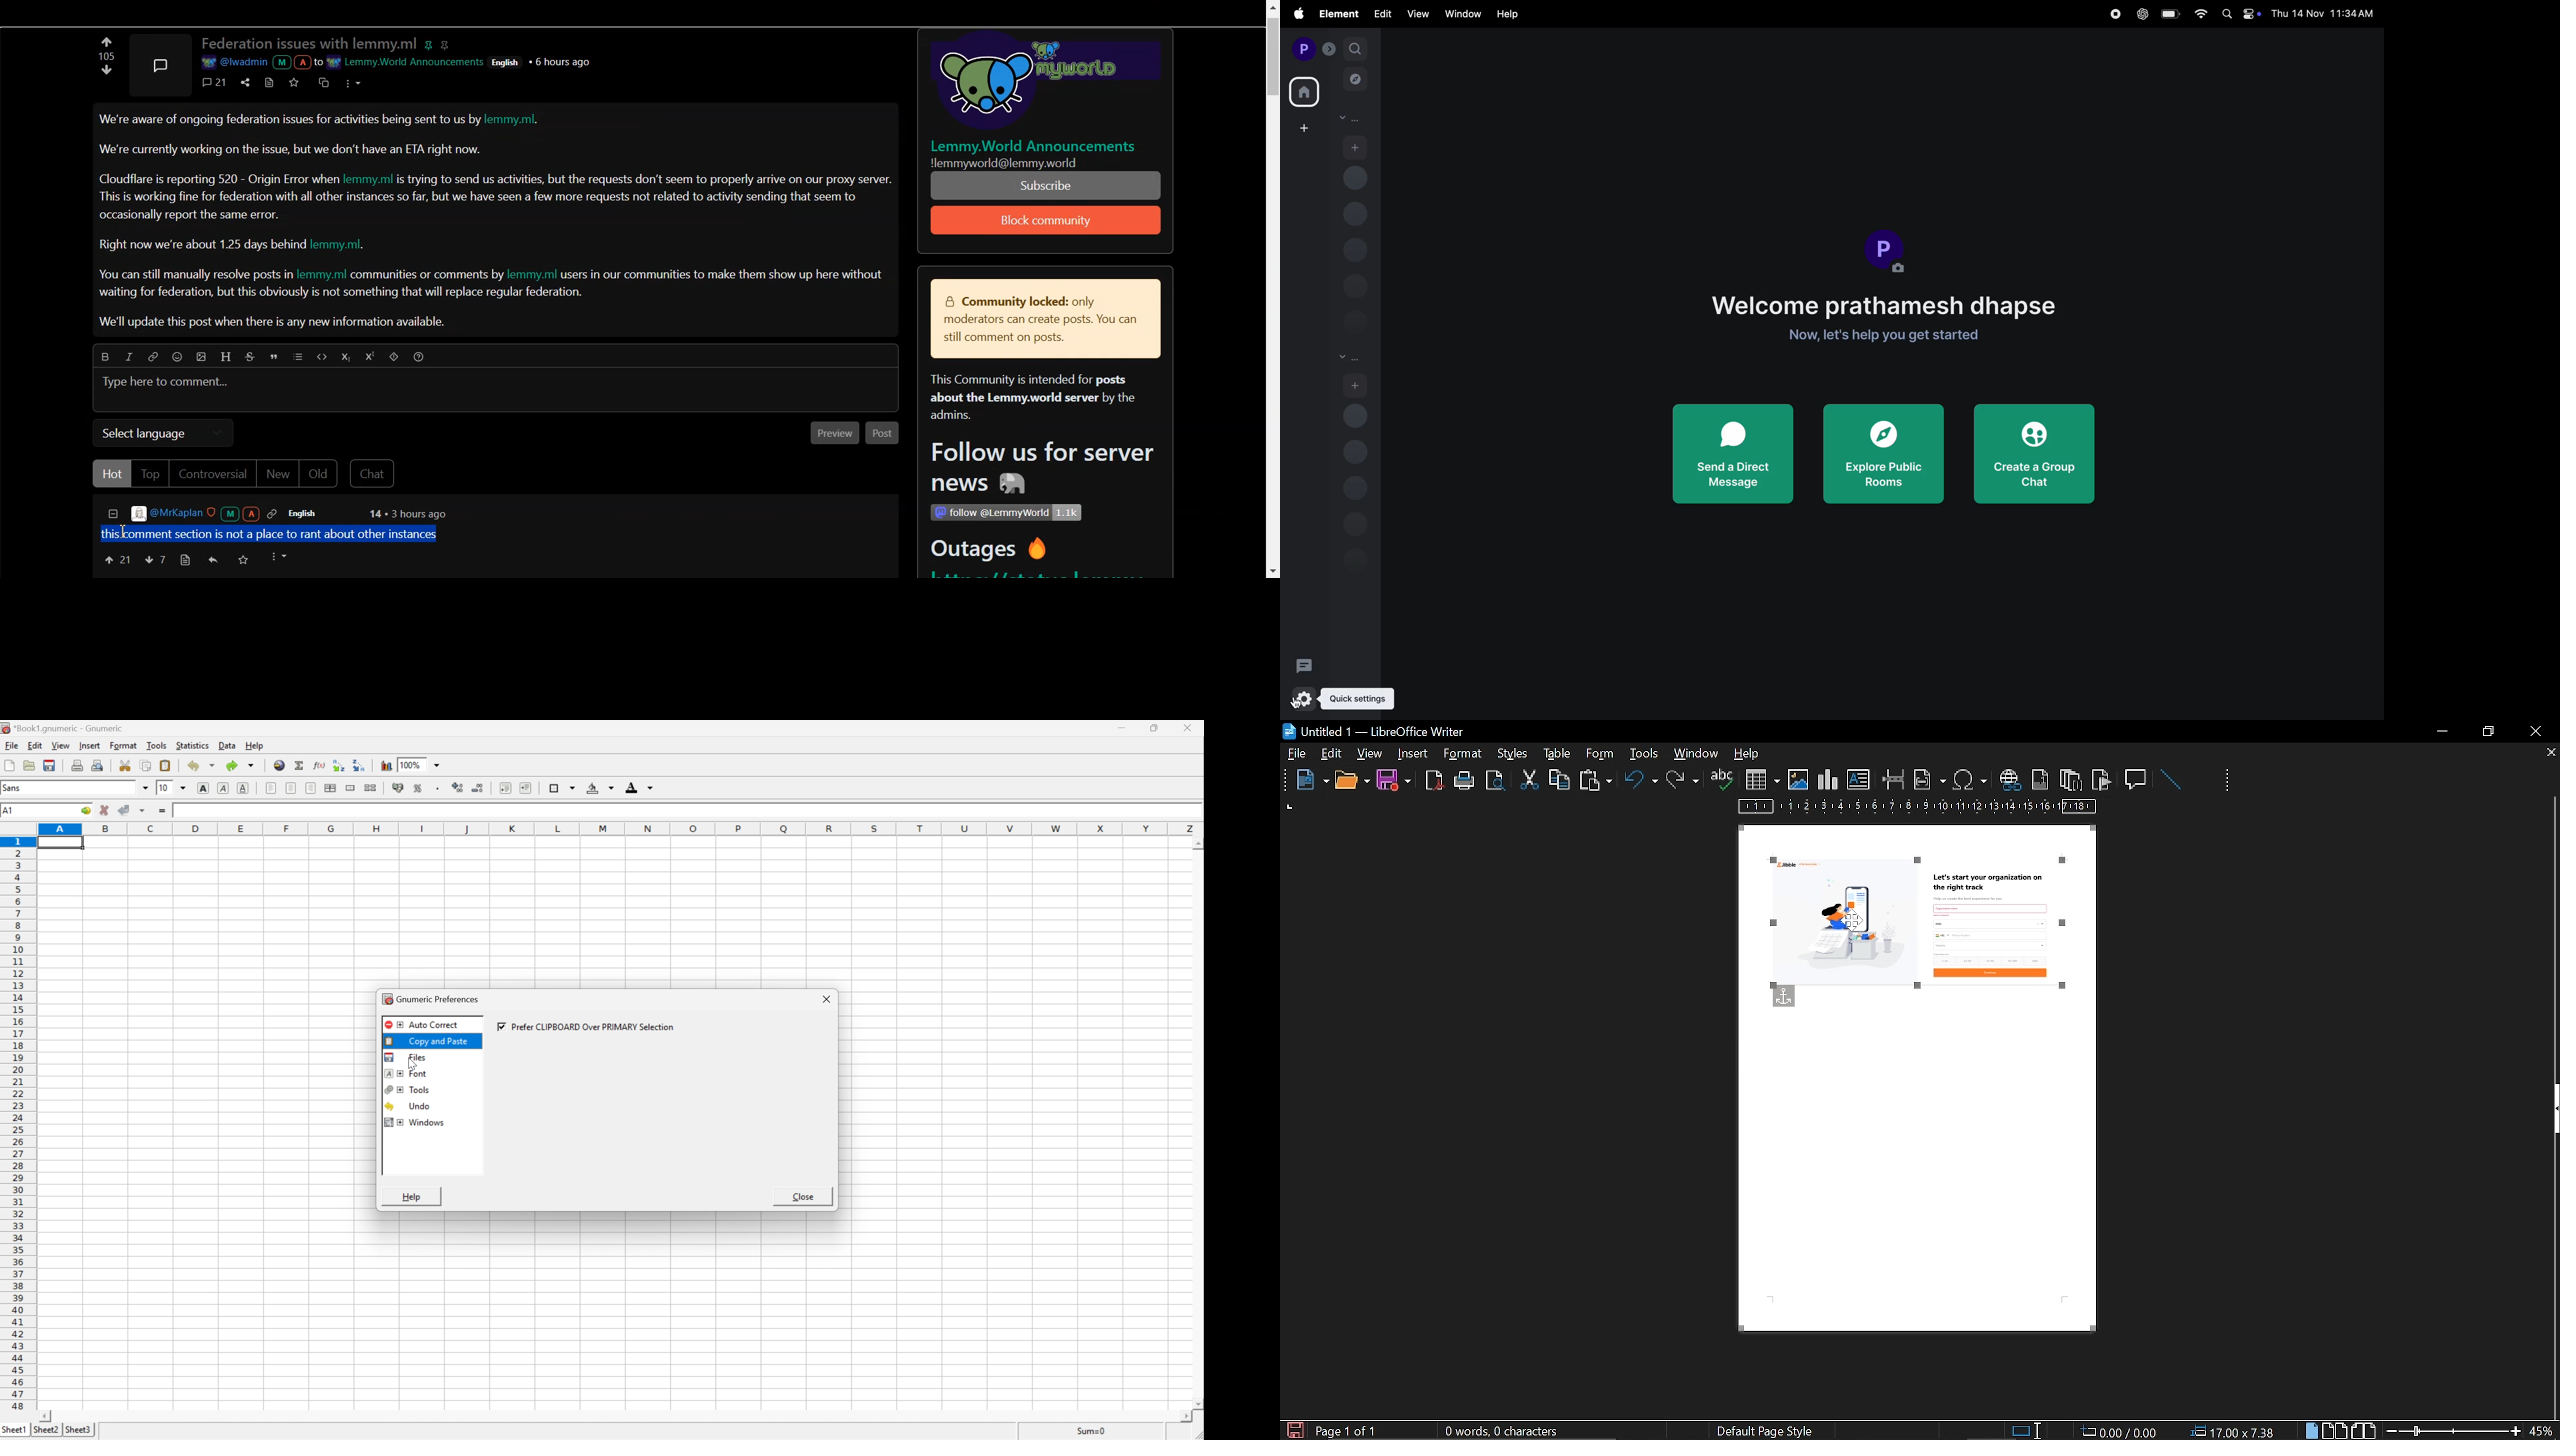 Image resolution: width=2576 pixels, height=1456 pixels. What do you see at coordinates (243, 81) in the screenshot?
I see `share` at bounding box center [243, 81].